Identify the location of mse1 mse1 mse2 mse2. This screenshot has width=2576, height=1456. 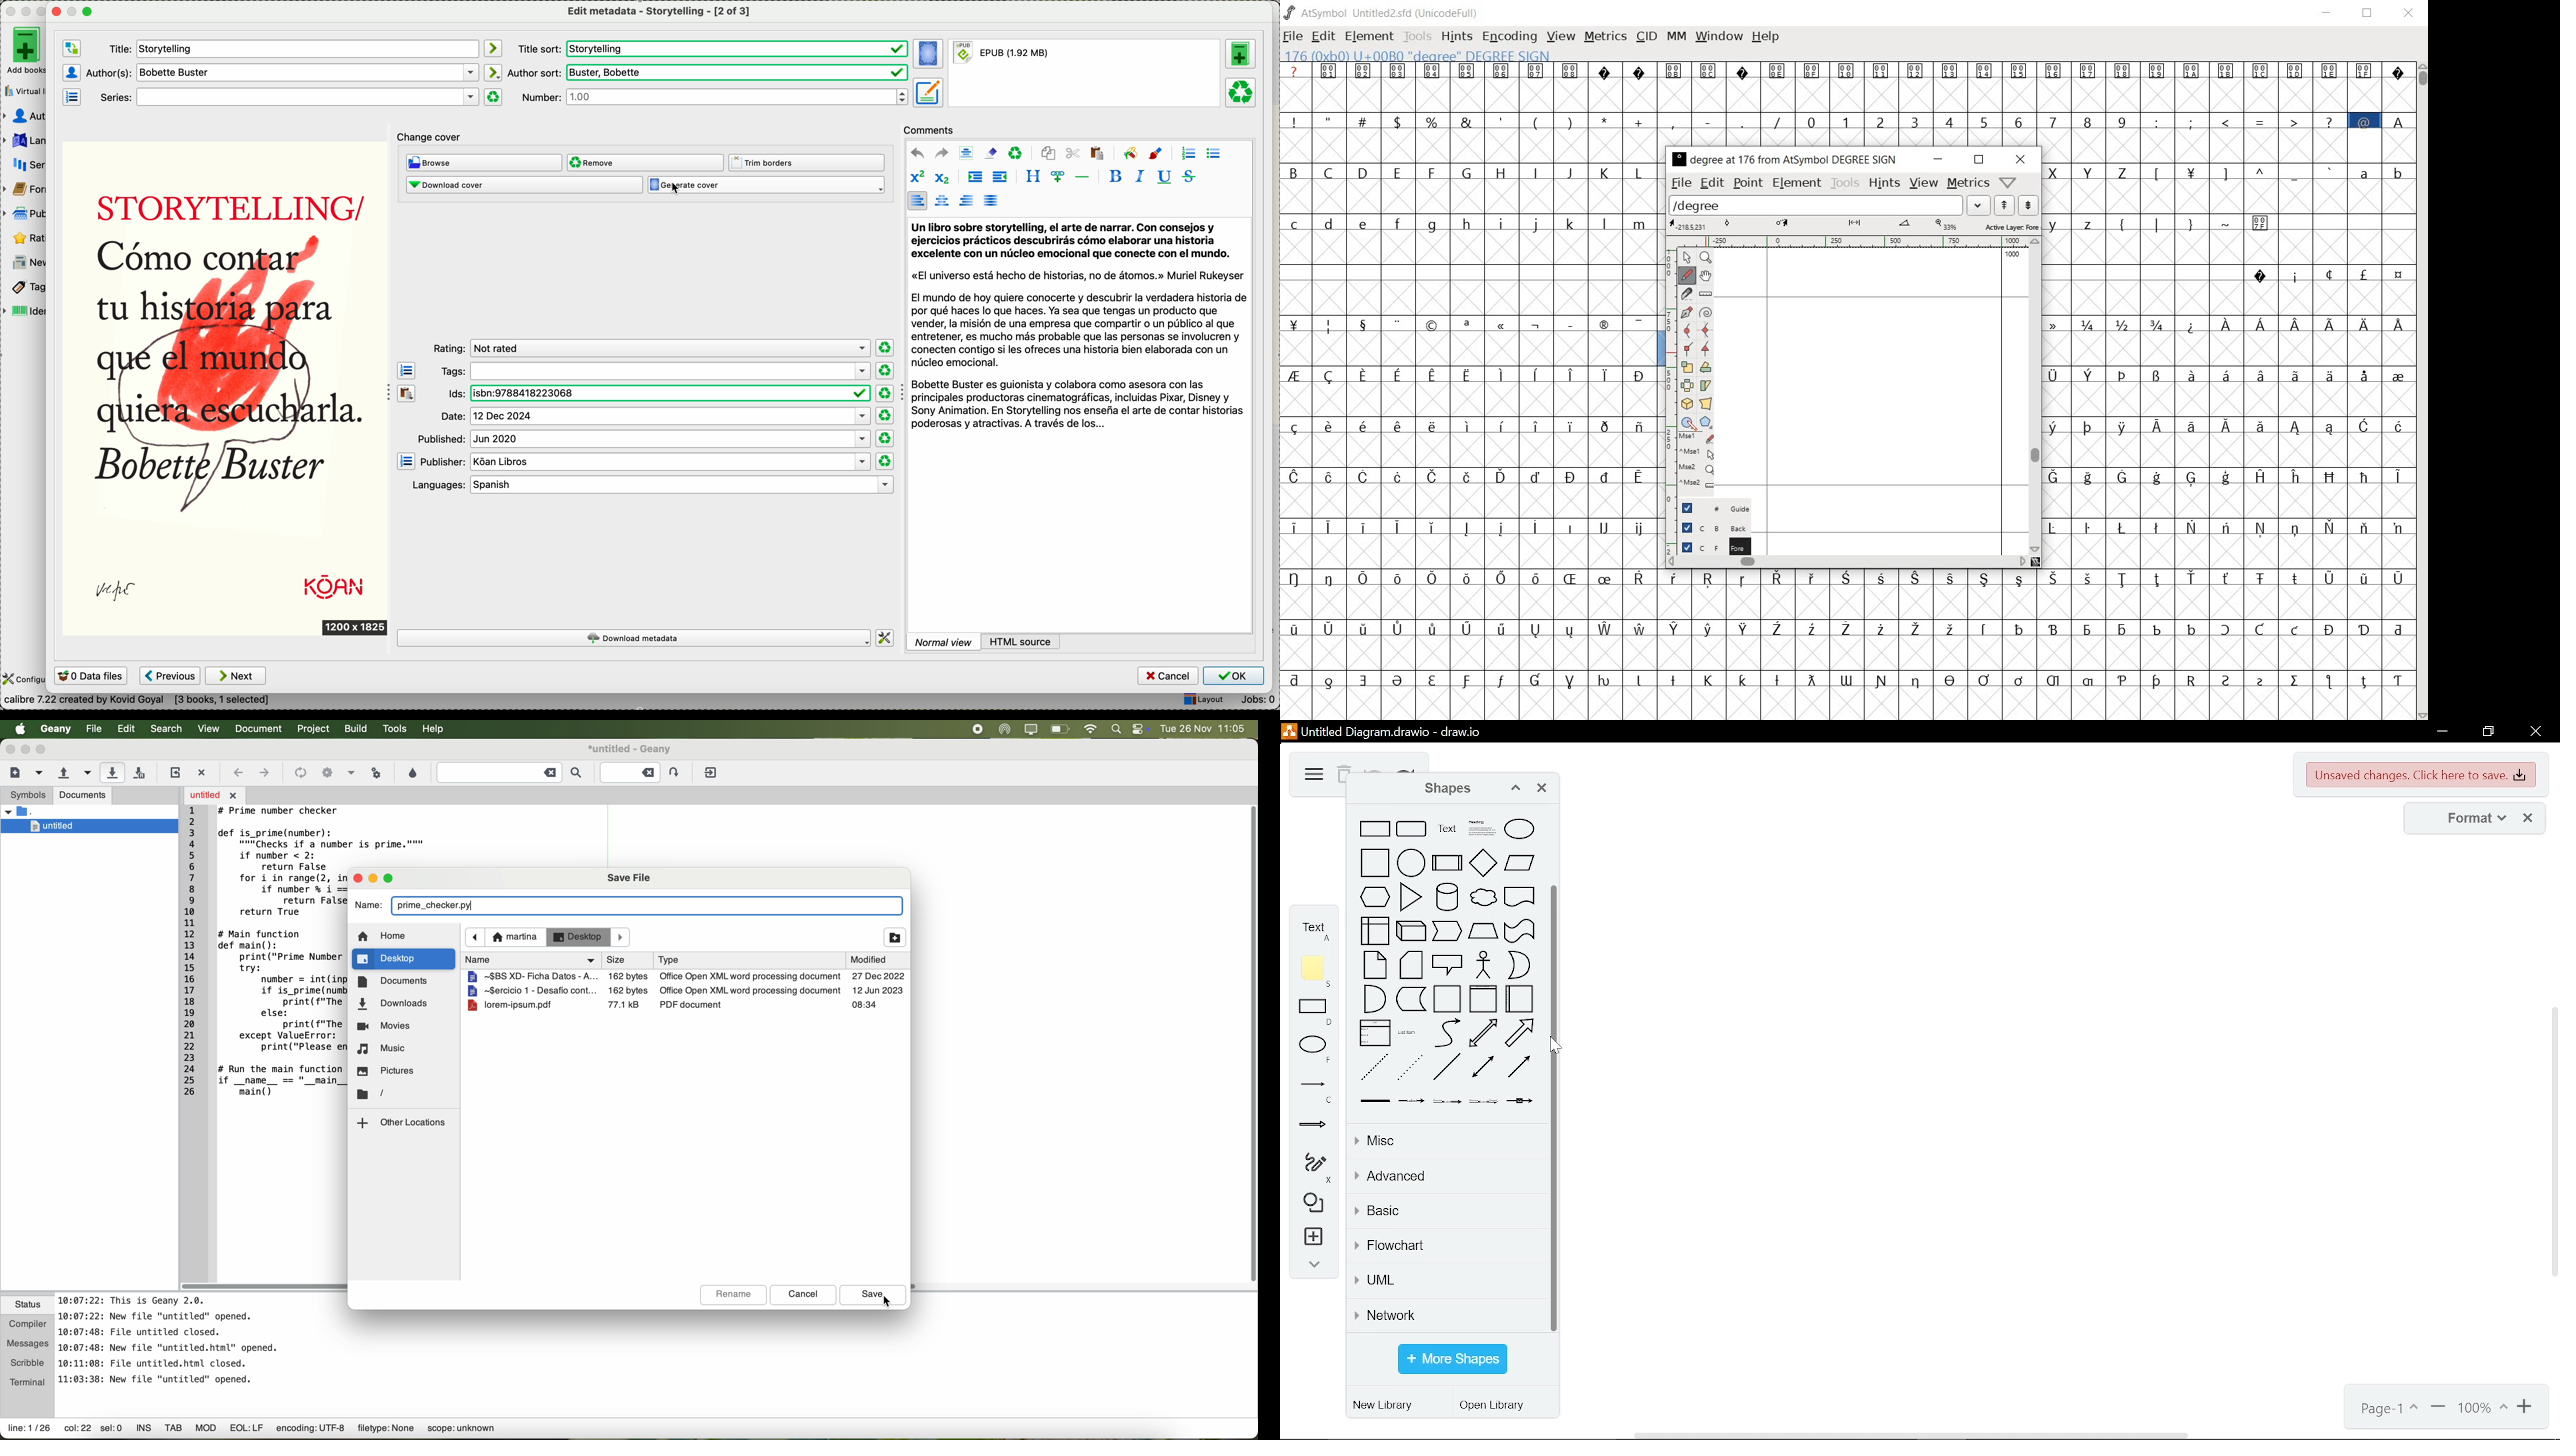
(1691, 464).